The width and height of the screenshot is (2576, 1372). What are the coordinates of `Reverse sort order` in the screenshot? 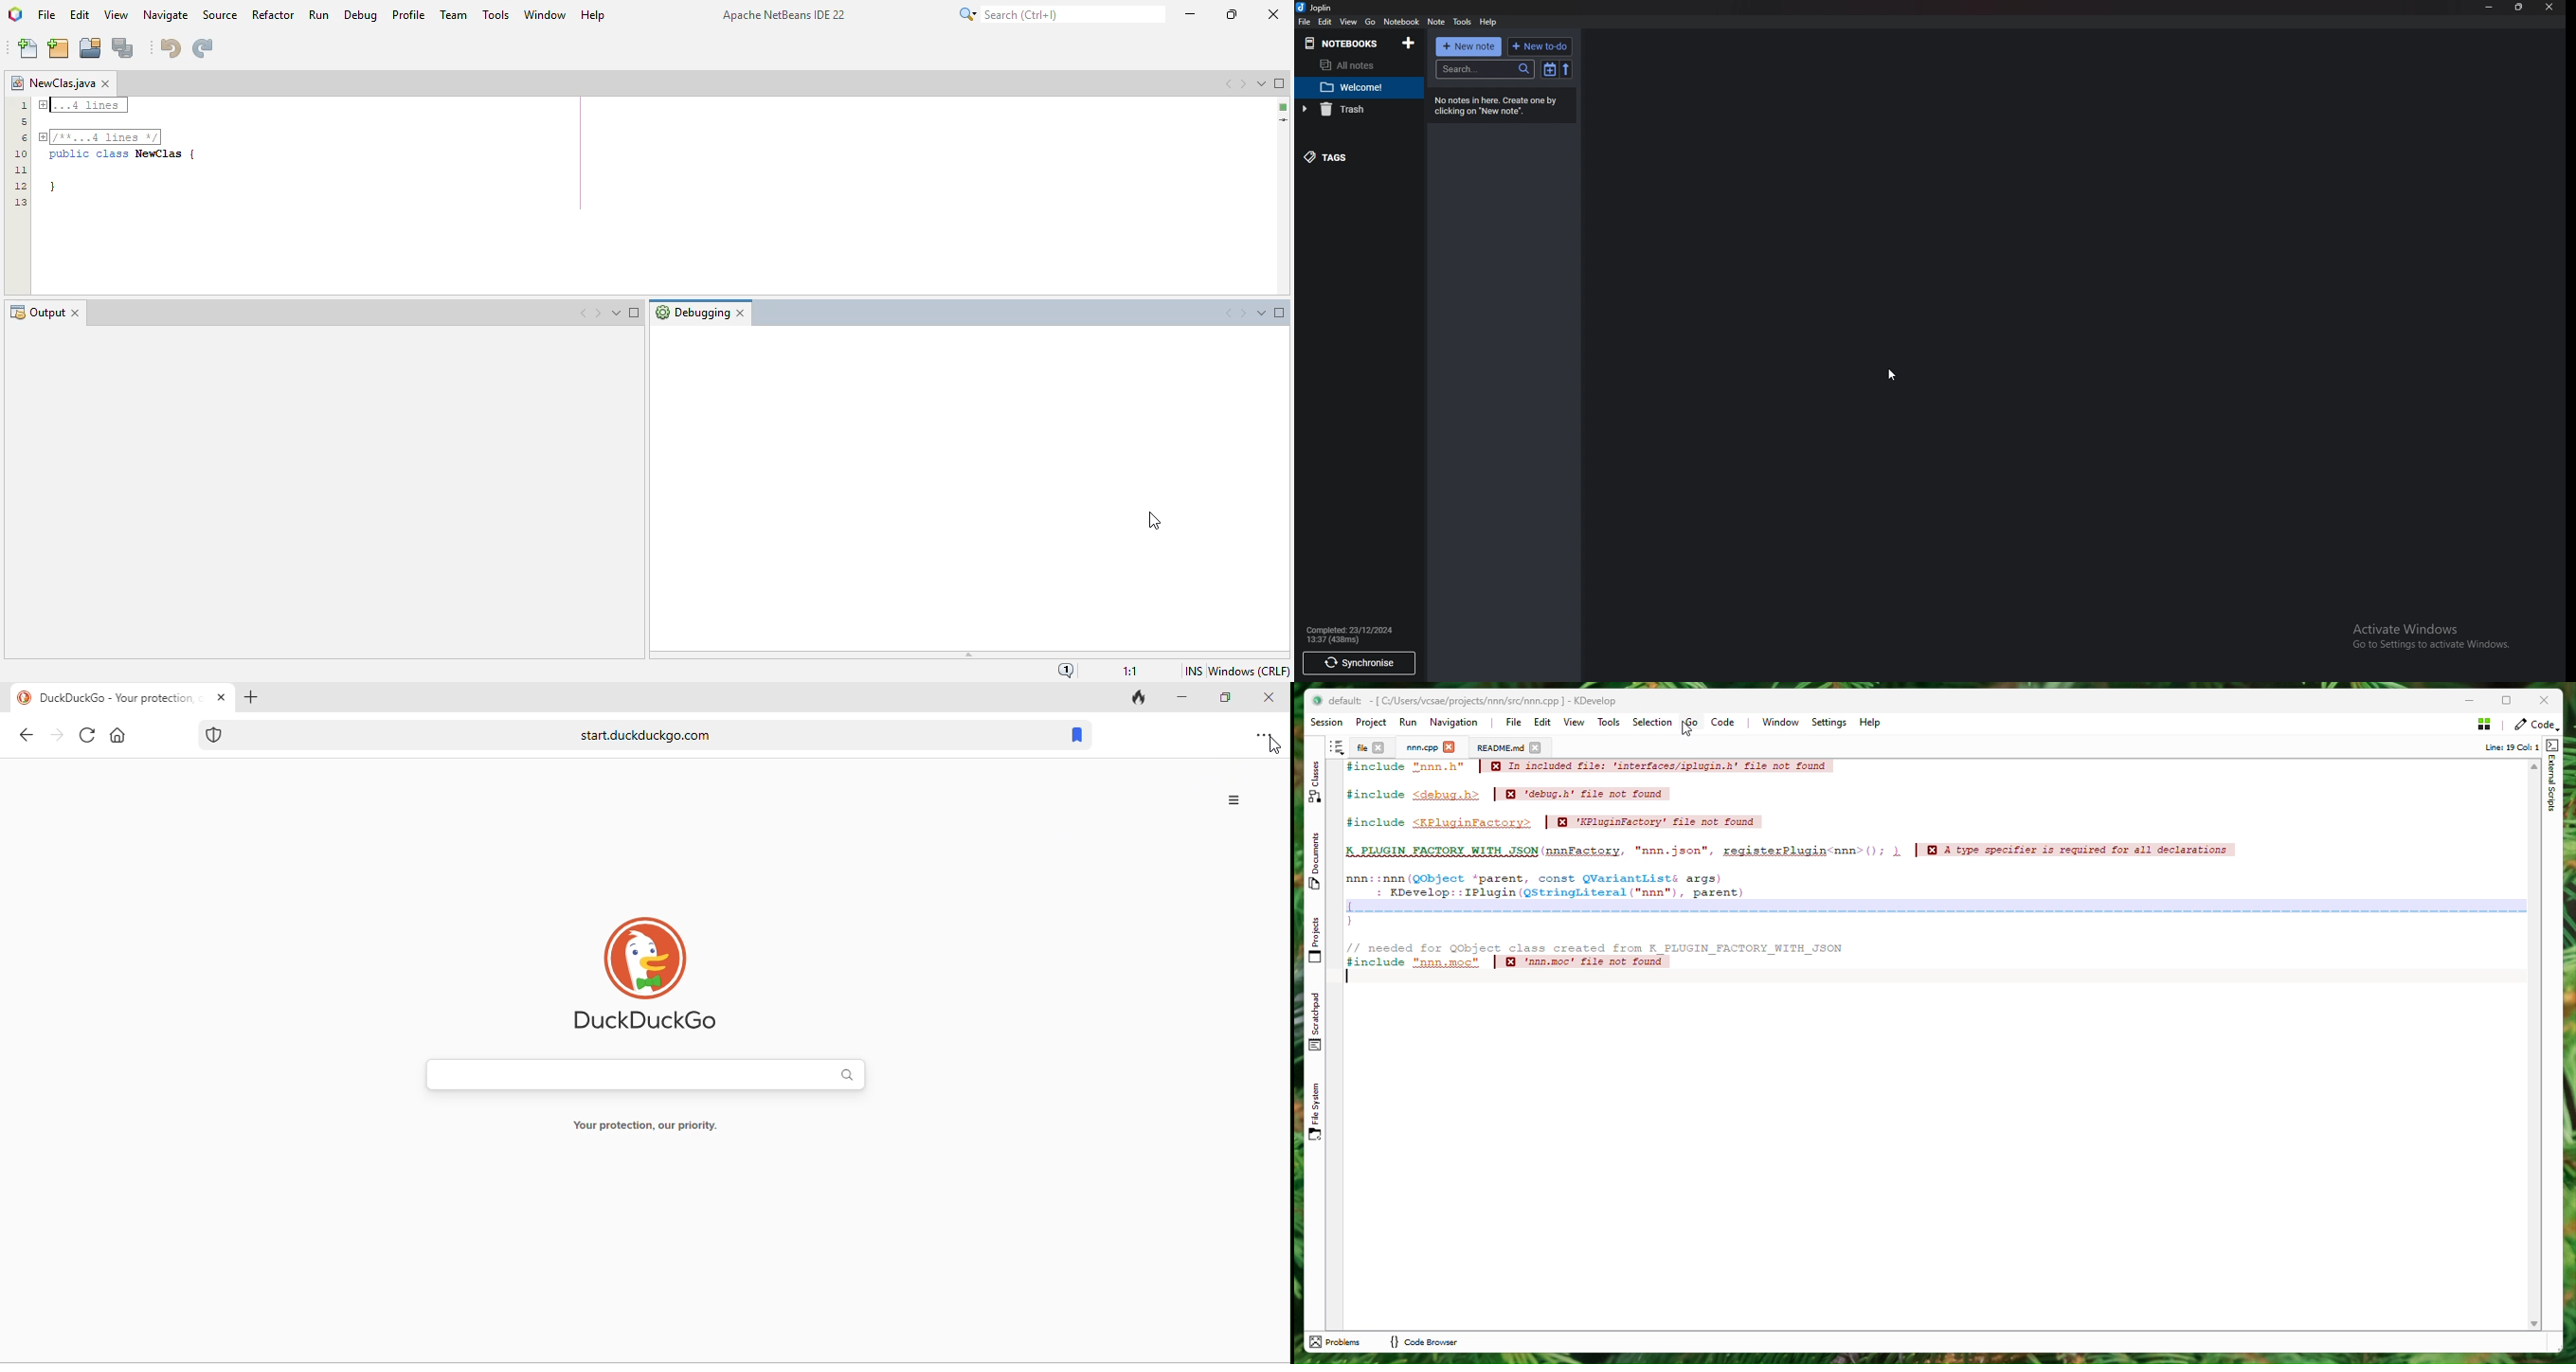 It's located at (1566, 70).